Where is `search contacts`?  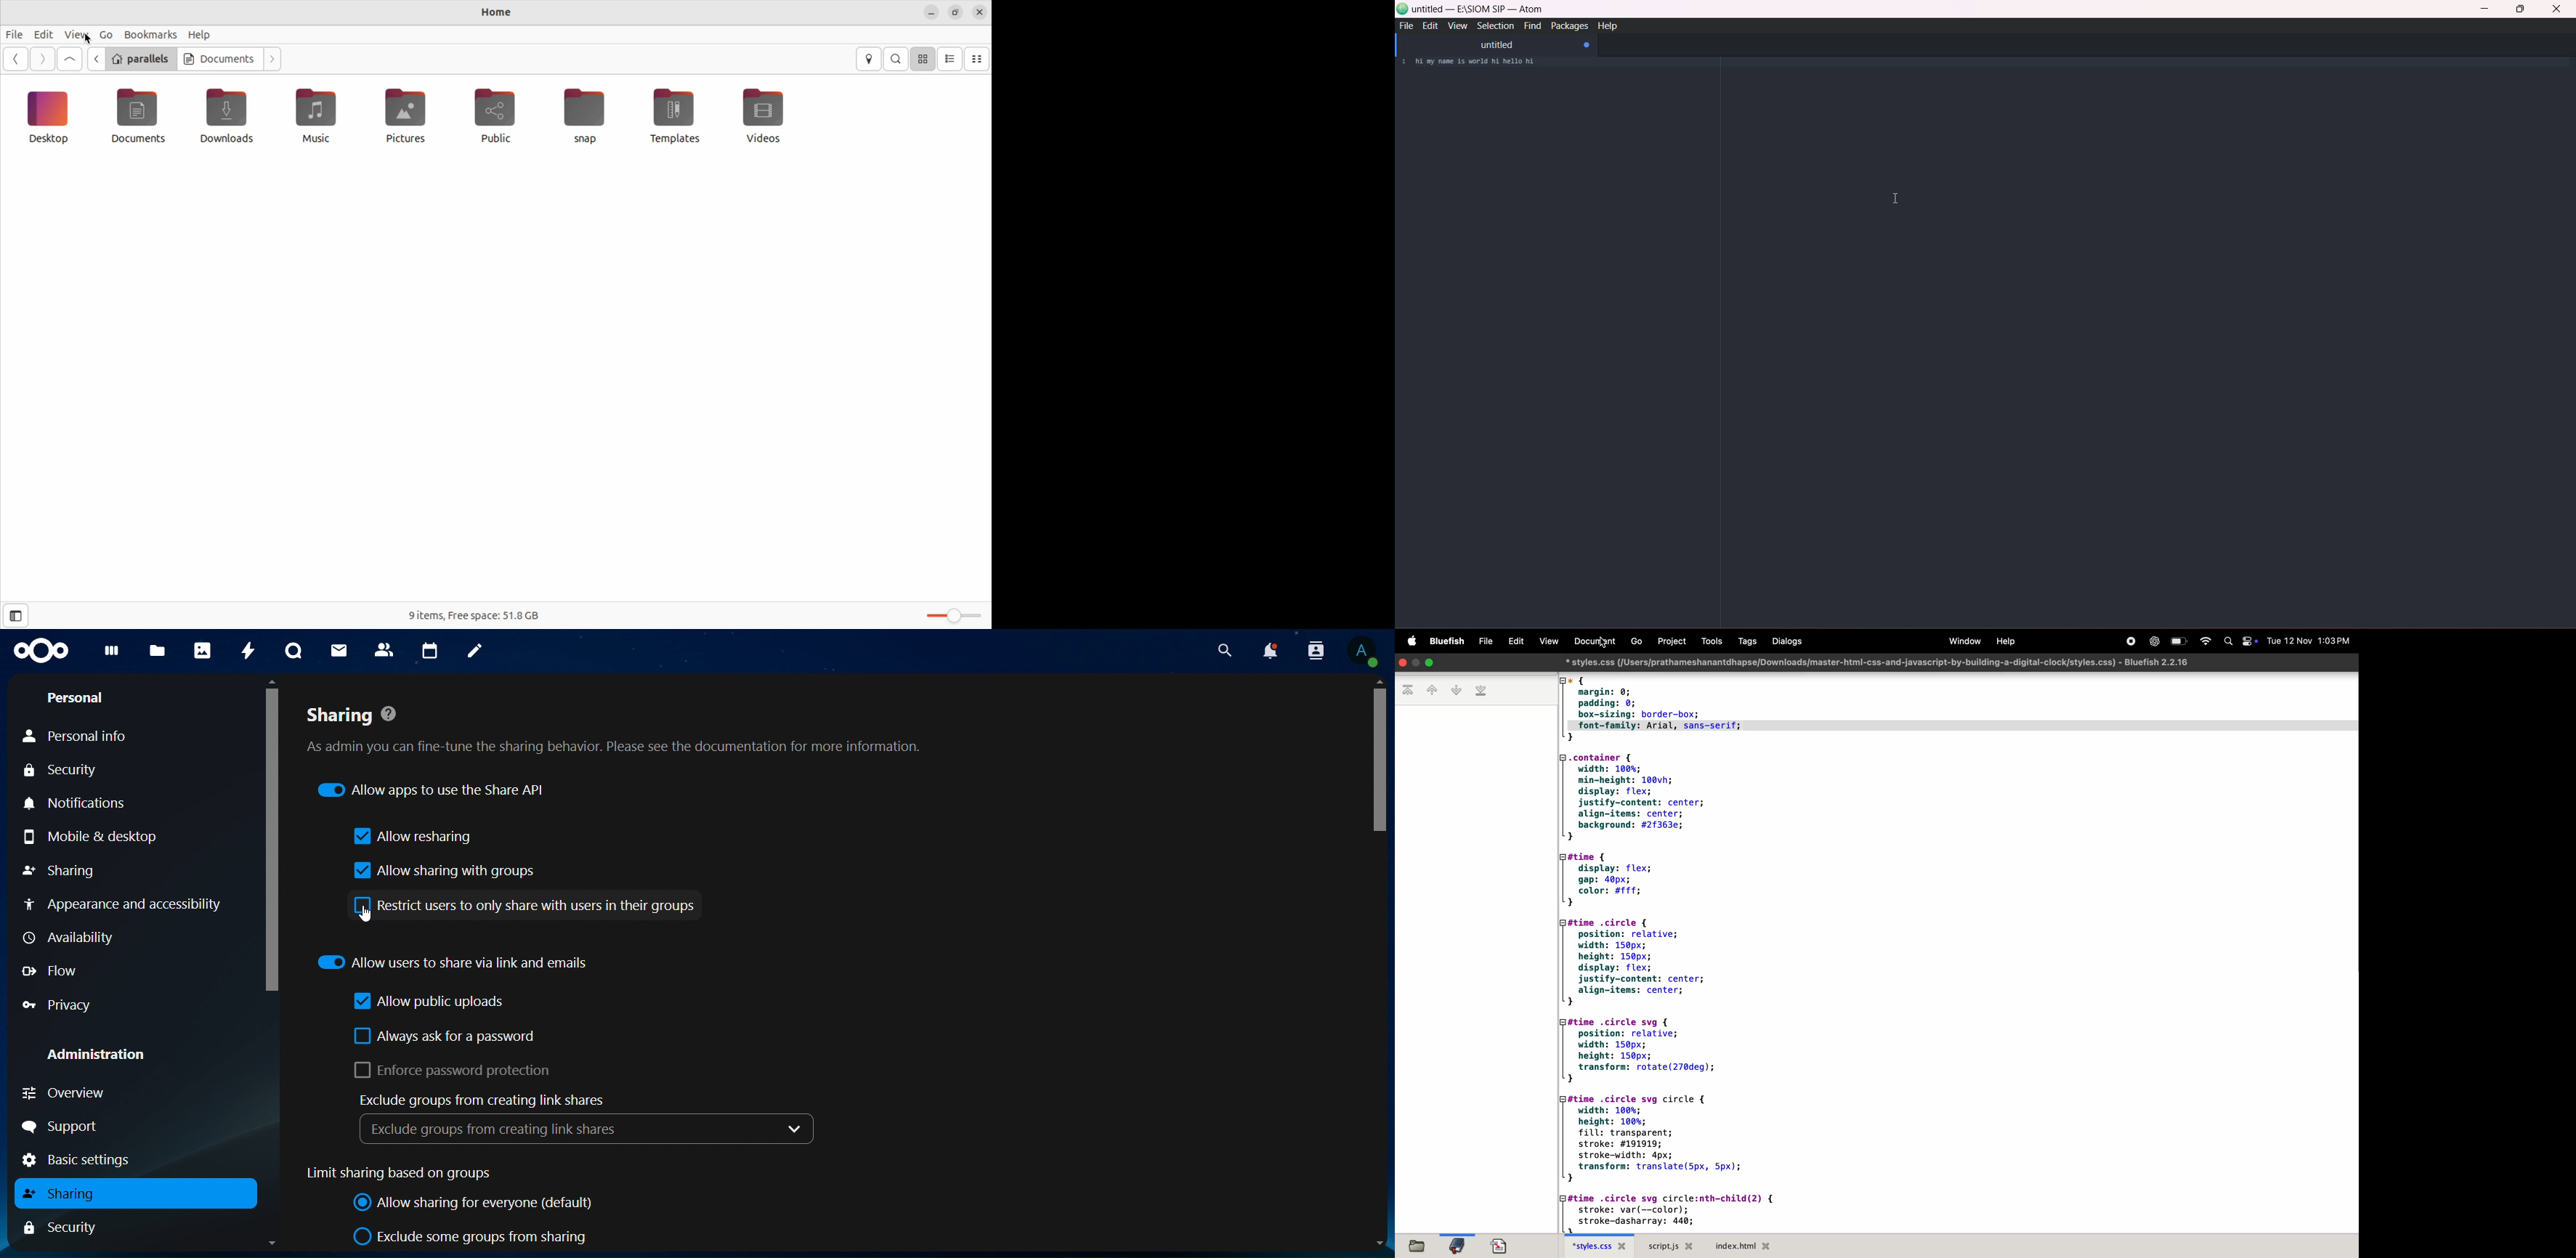
search contacts is located at coordinates (1316, 649).